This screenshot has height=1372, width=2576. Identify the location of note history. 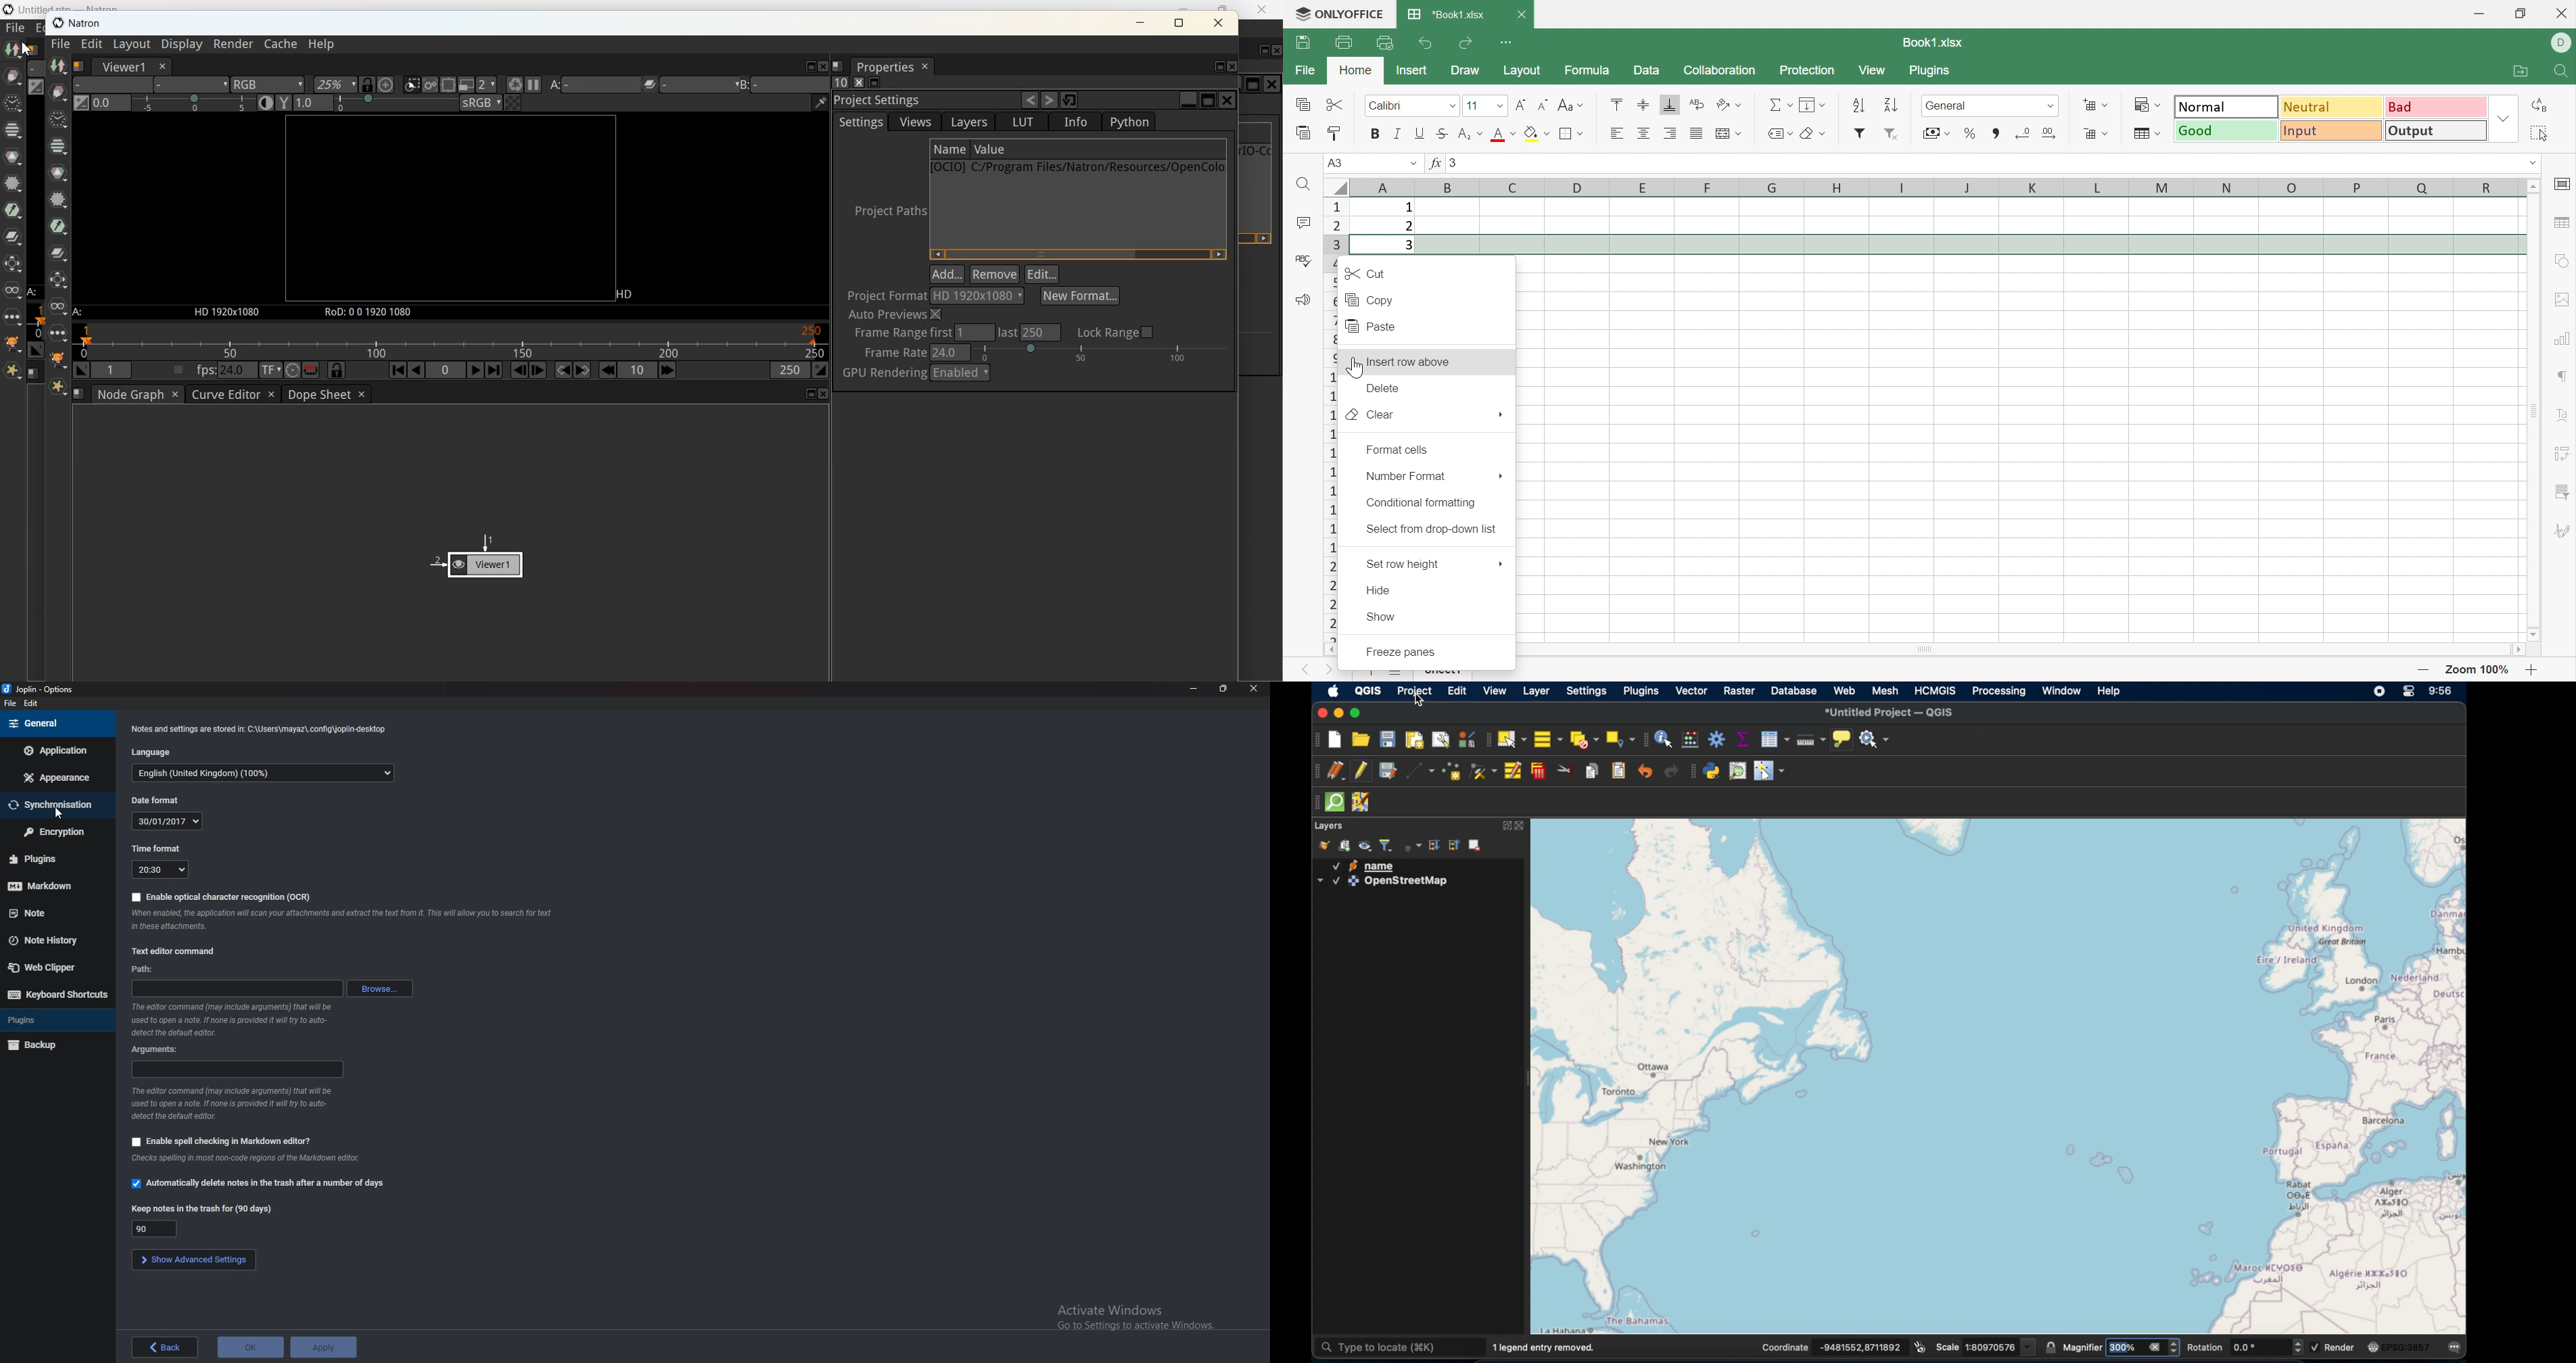
(48, 941).